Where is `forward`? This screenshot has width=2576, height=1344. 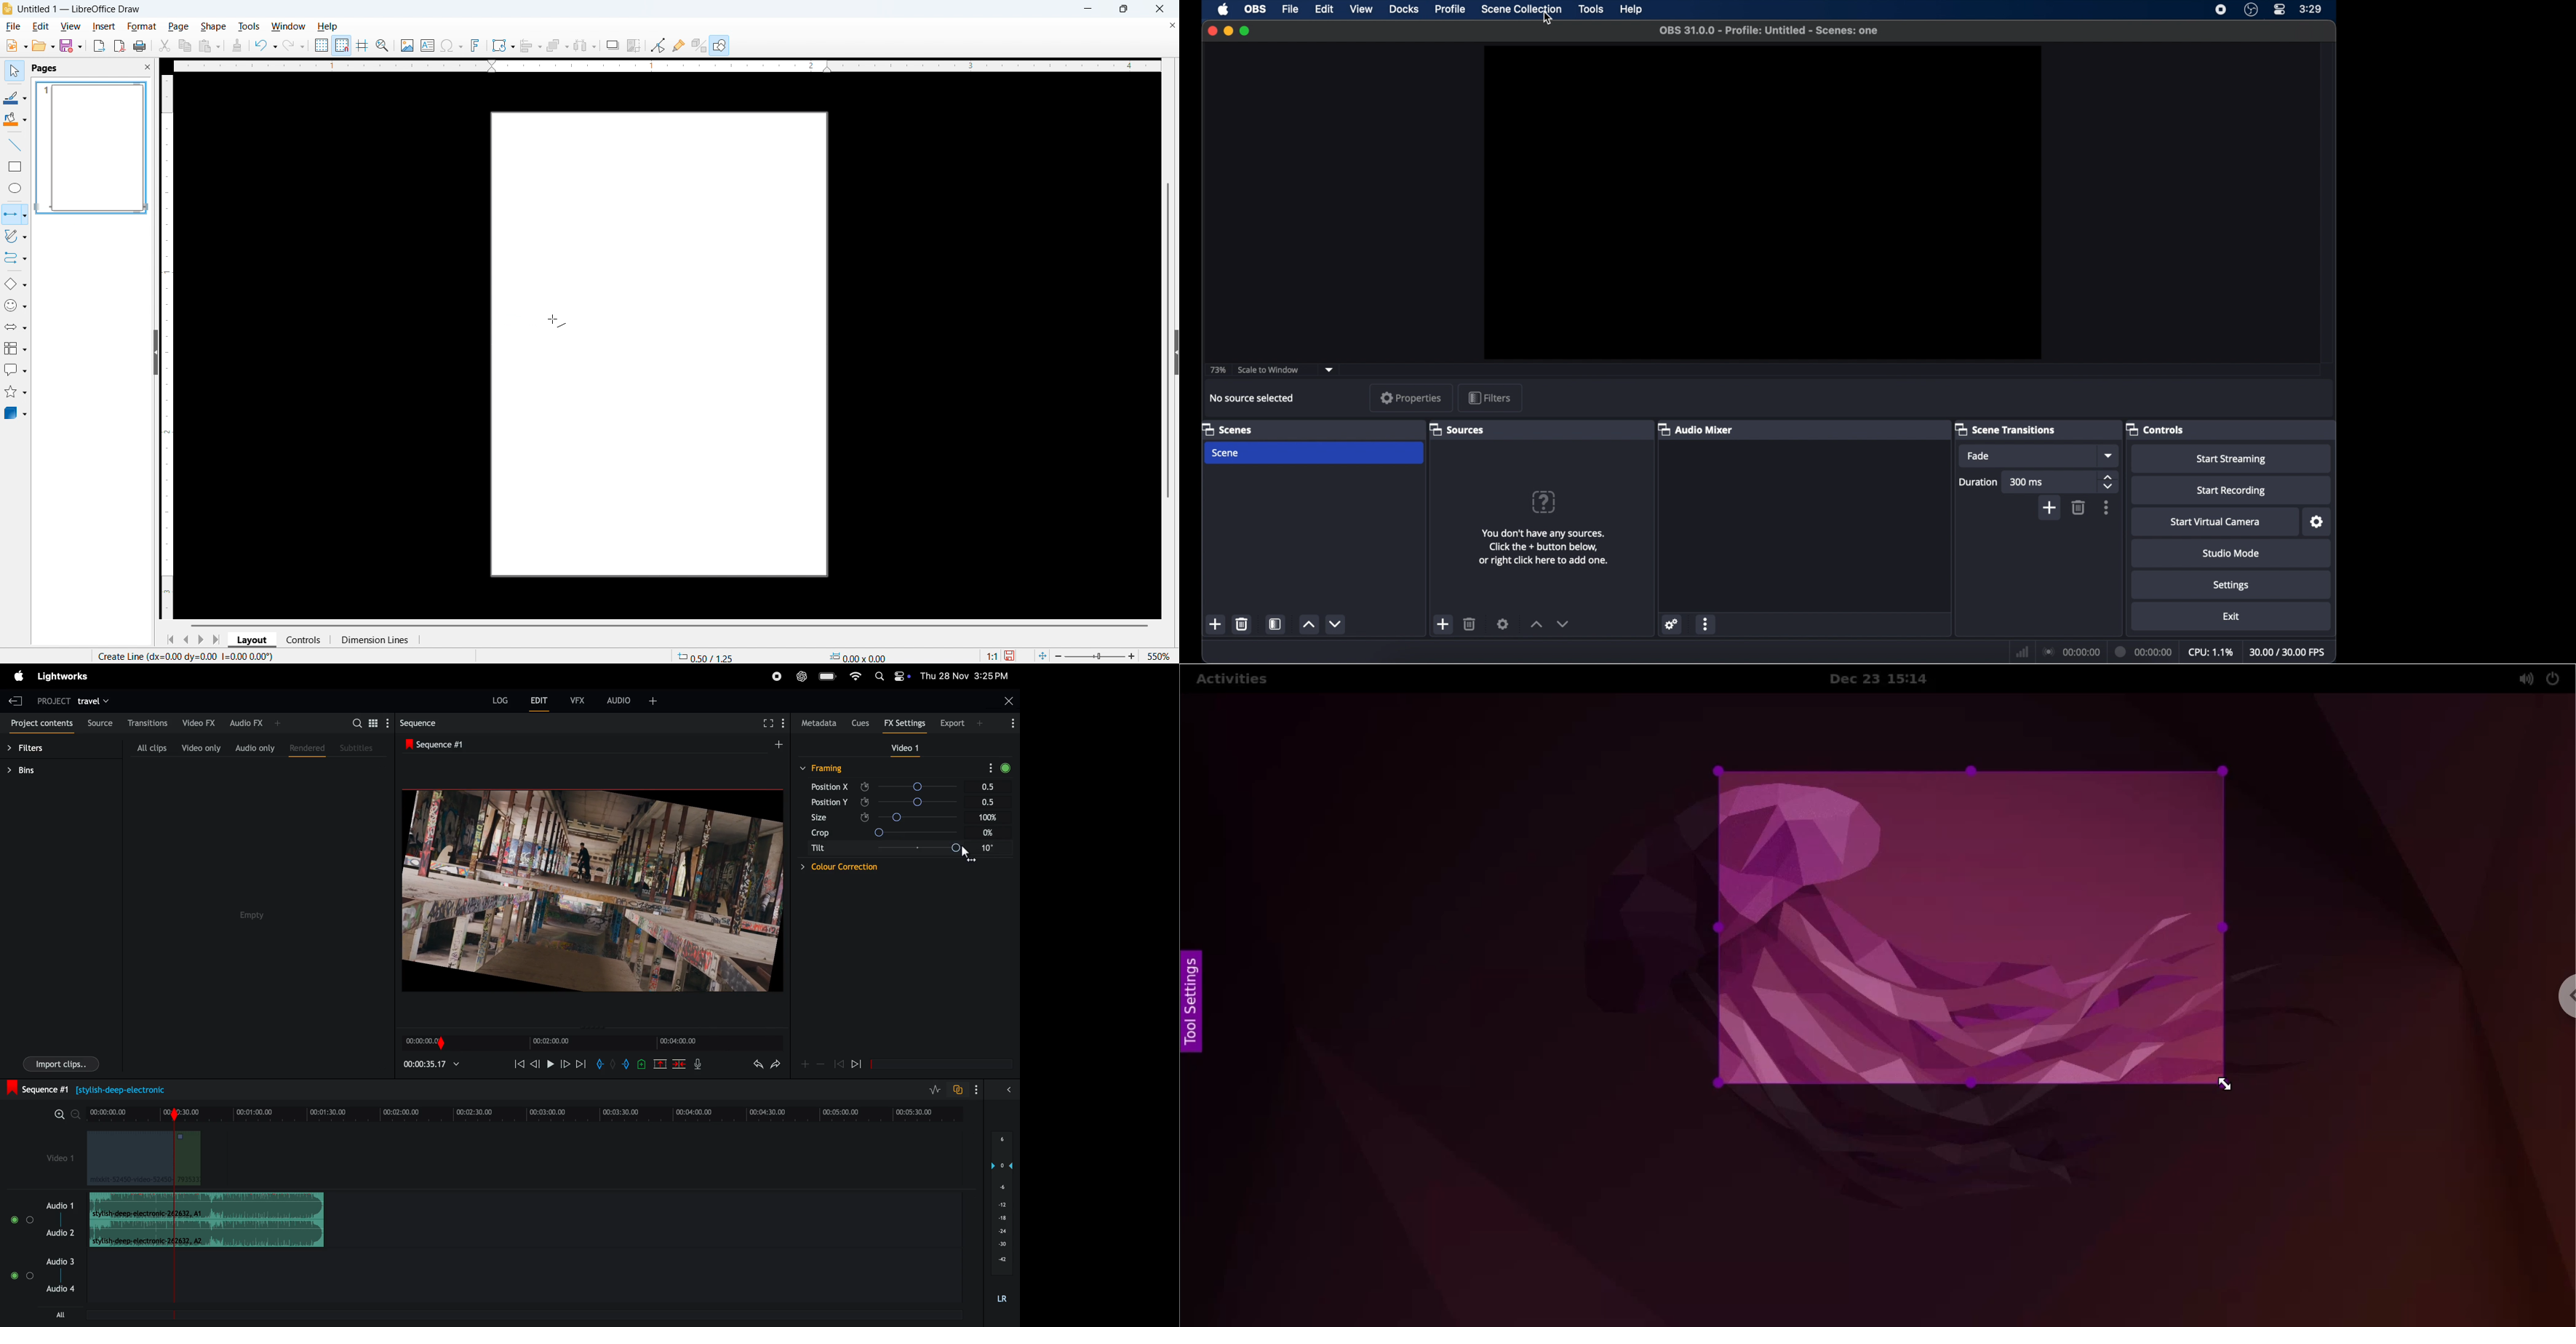
forward is located at coordinates (581, 1065).